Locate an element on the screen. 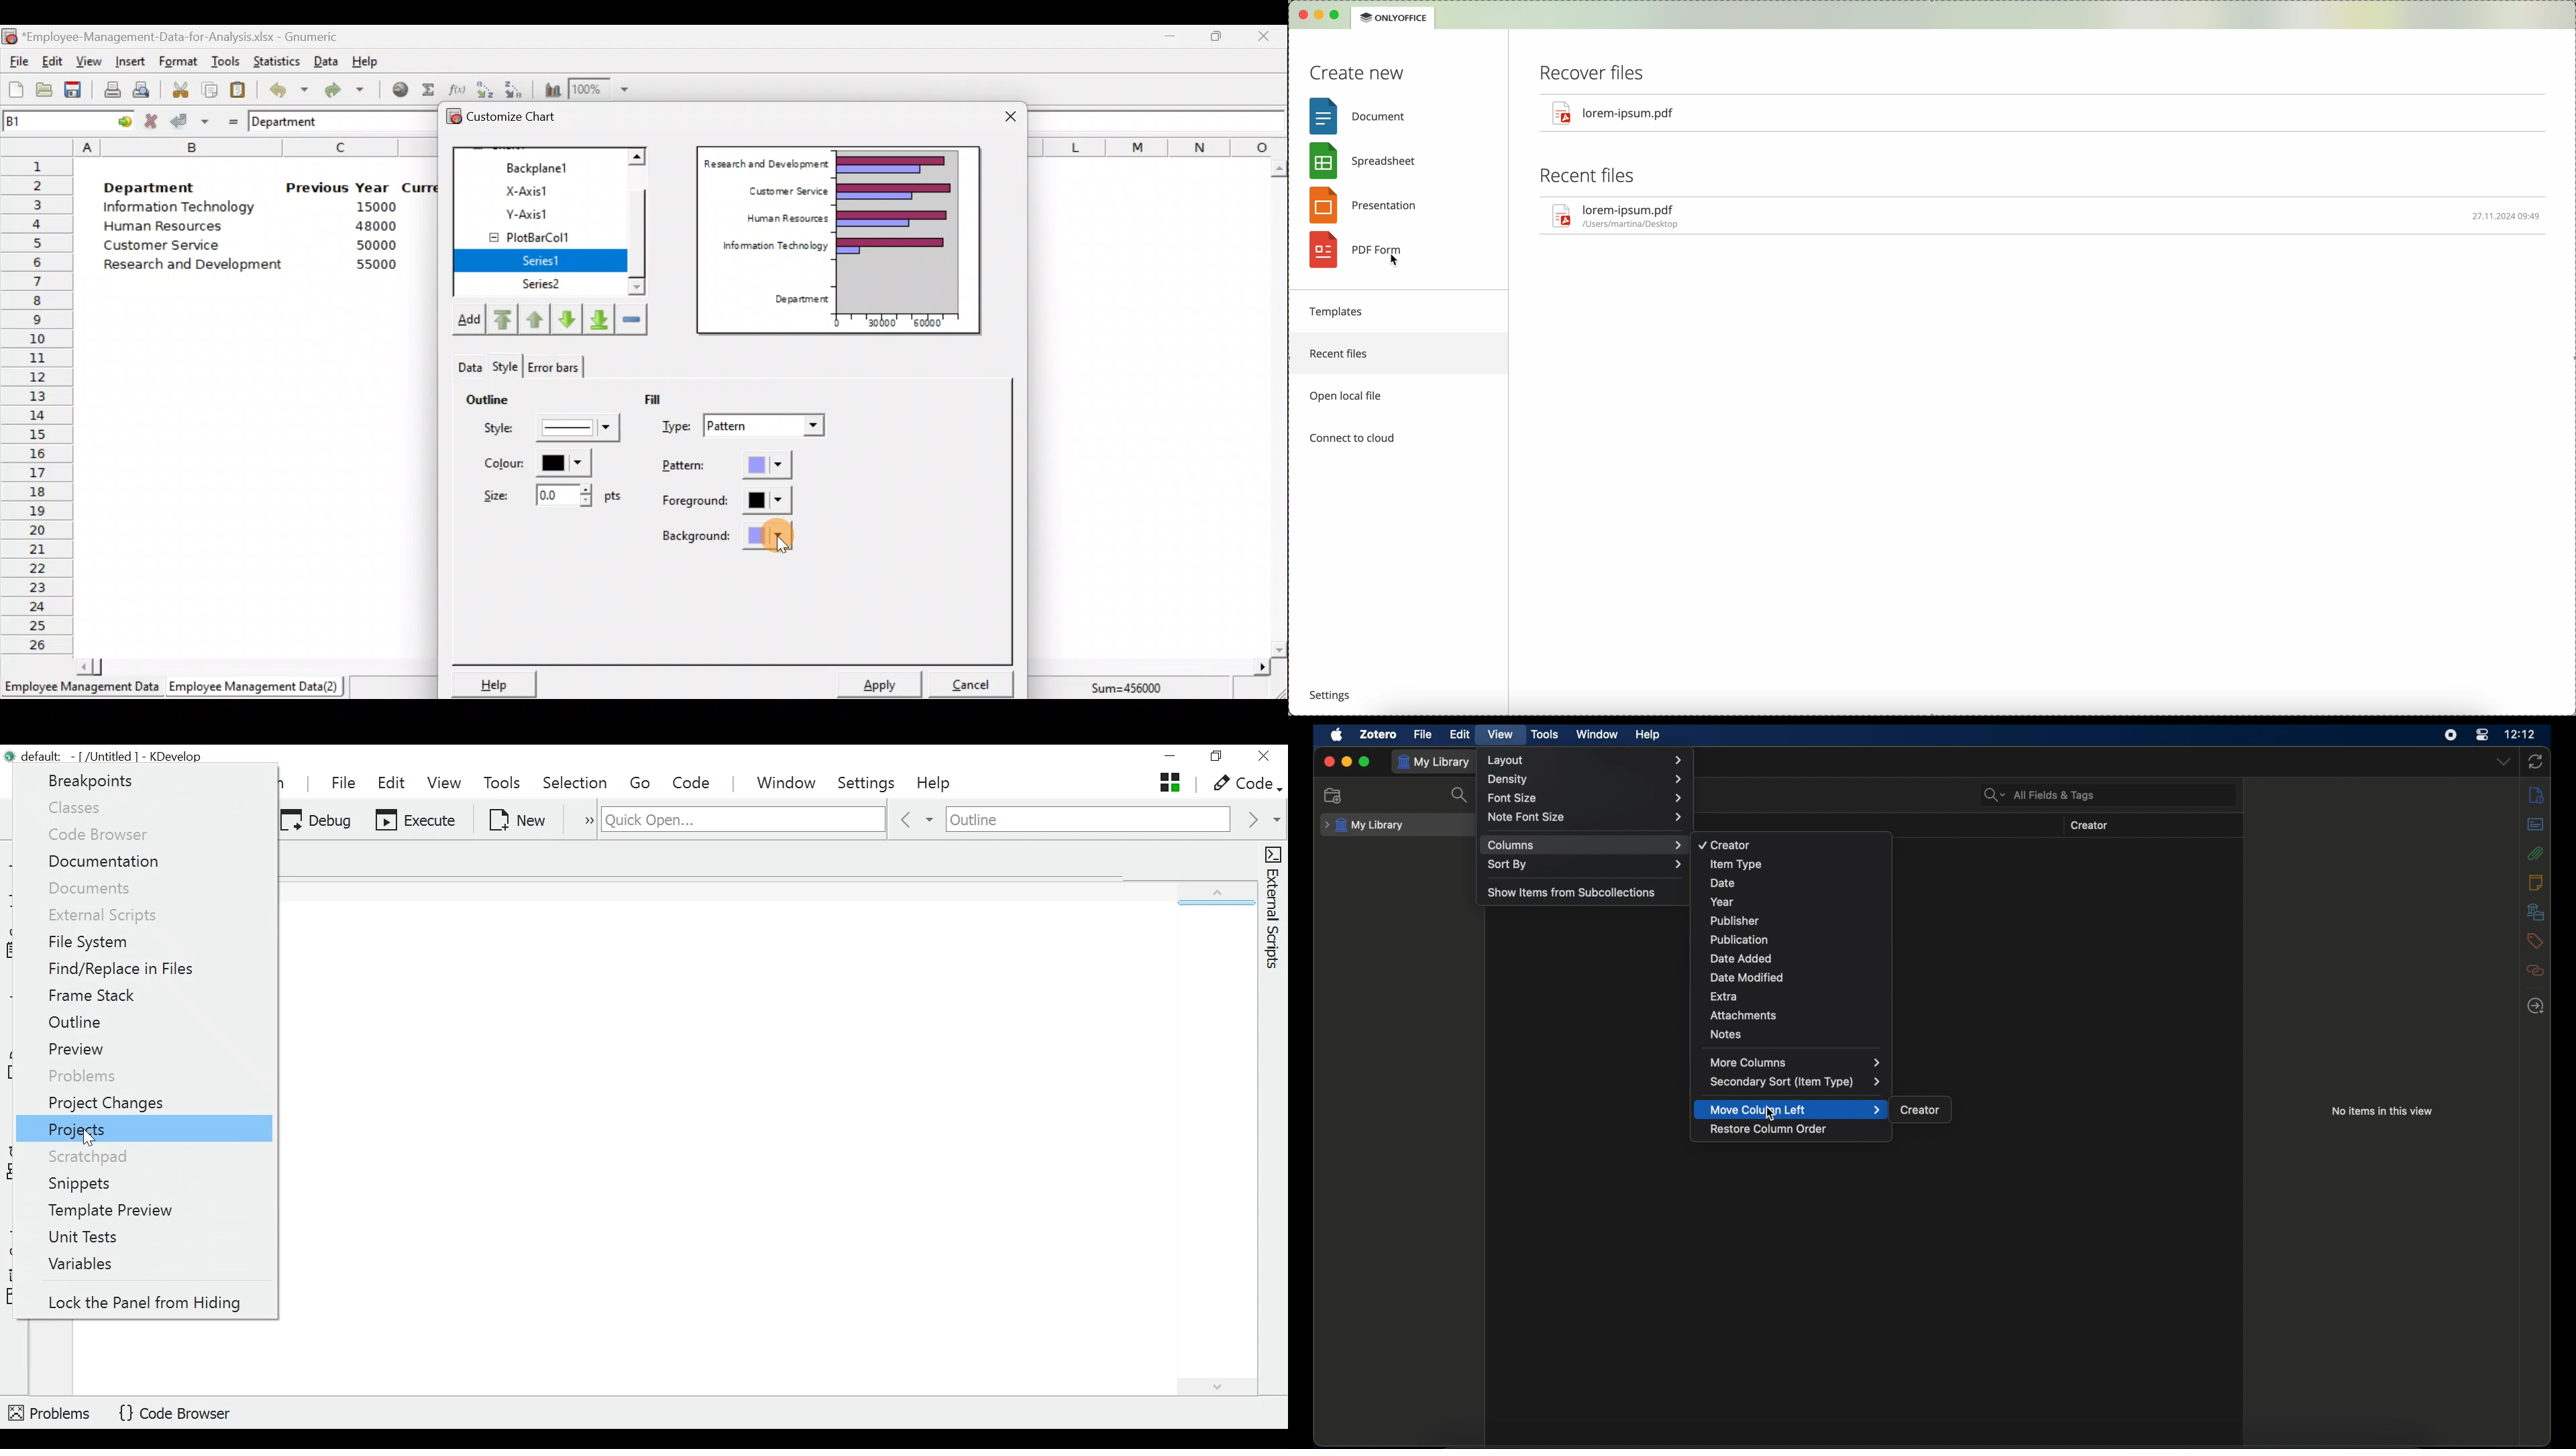 The height and width of the screenshot is (1456, 2576). edit is located at coordinates (1461, 735).